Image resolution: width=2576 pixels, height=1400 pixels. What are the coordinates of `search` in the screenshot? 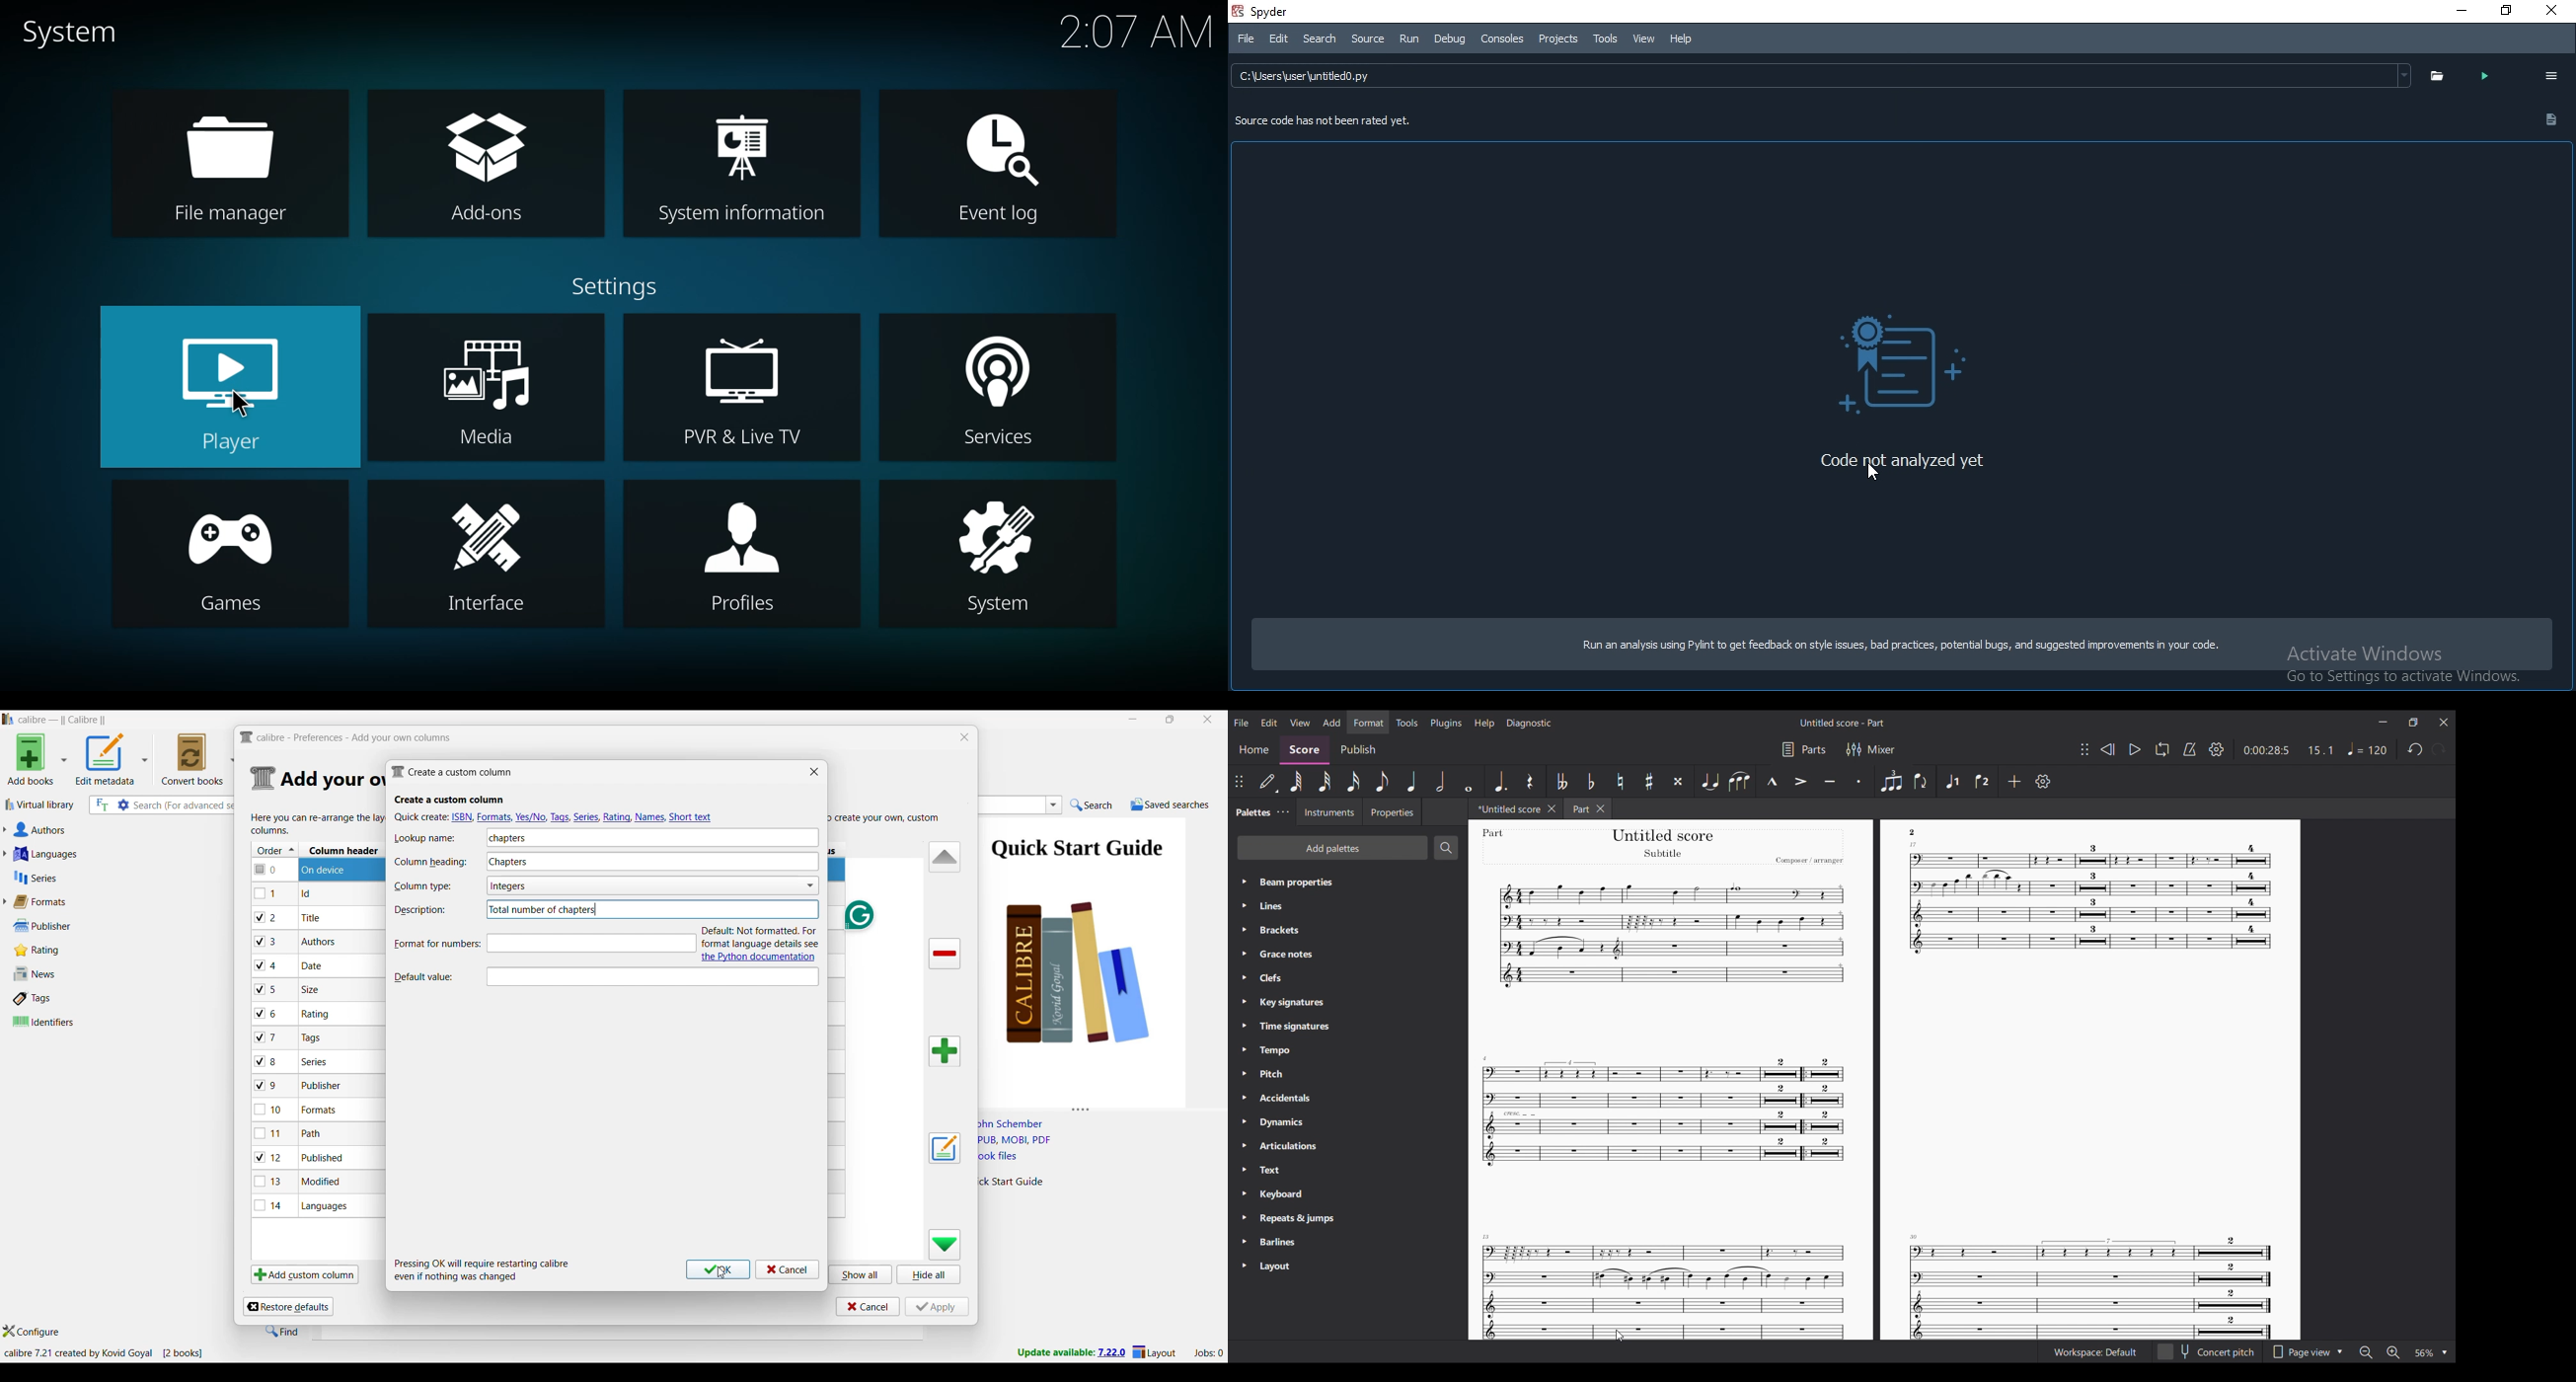 It's located at (1317, 38).